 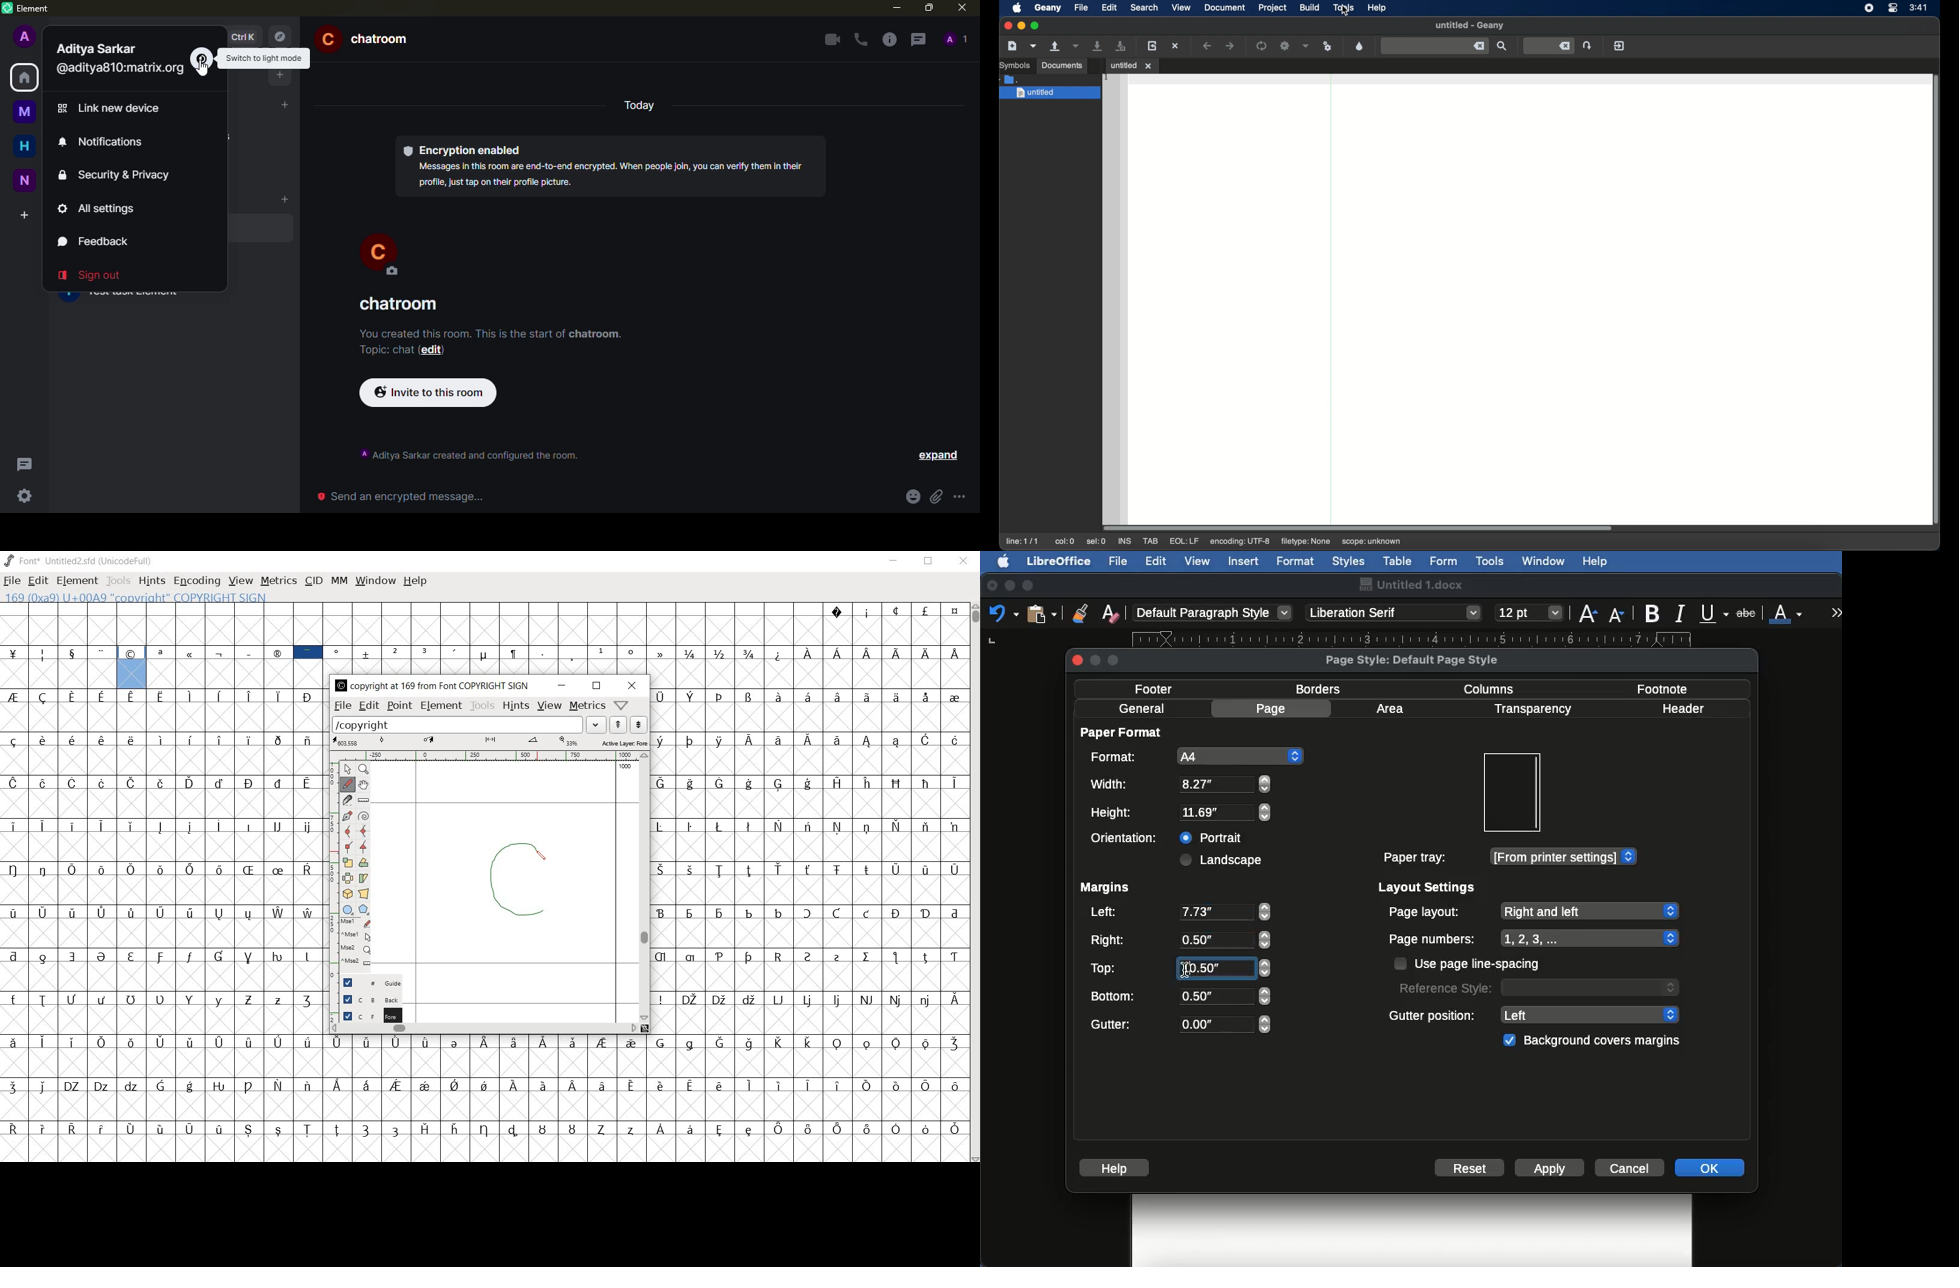 I want to click on measure a distance, angle between points, so click(x=363, y=801).